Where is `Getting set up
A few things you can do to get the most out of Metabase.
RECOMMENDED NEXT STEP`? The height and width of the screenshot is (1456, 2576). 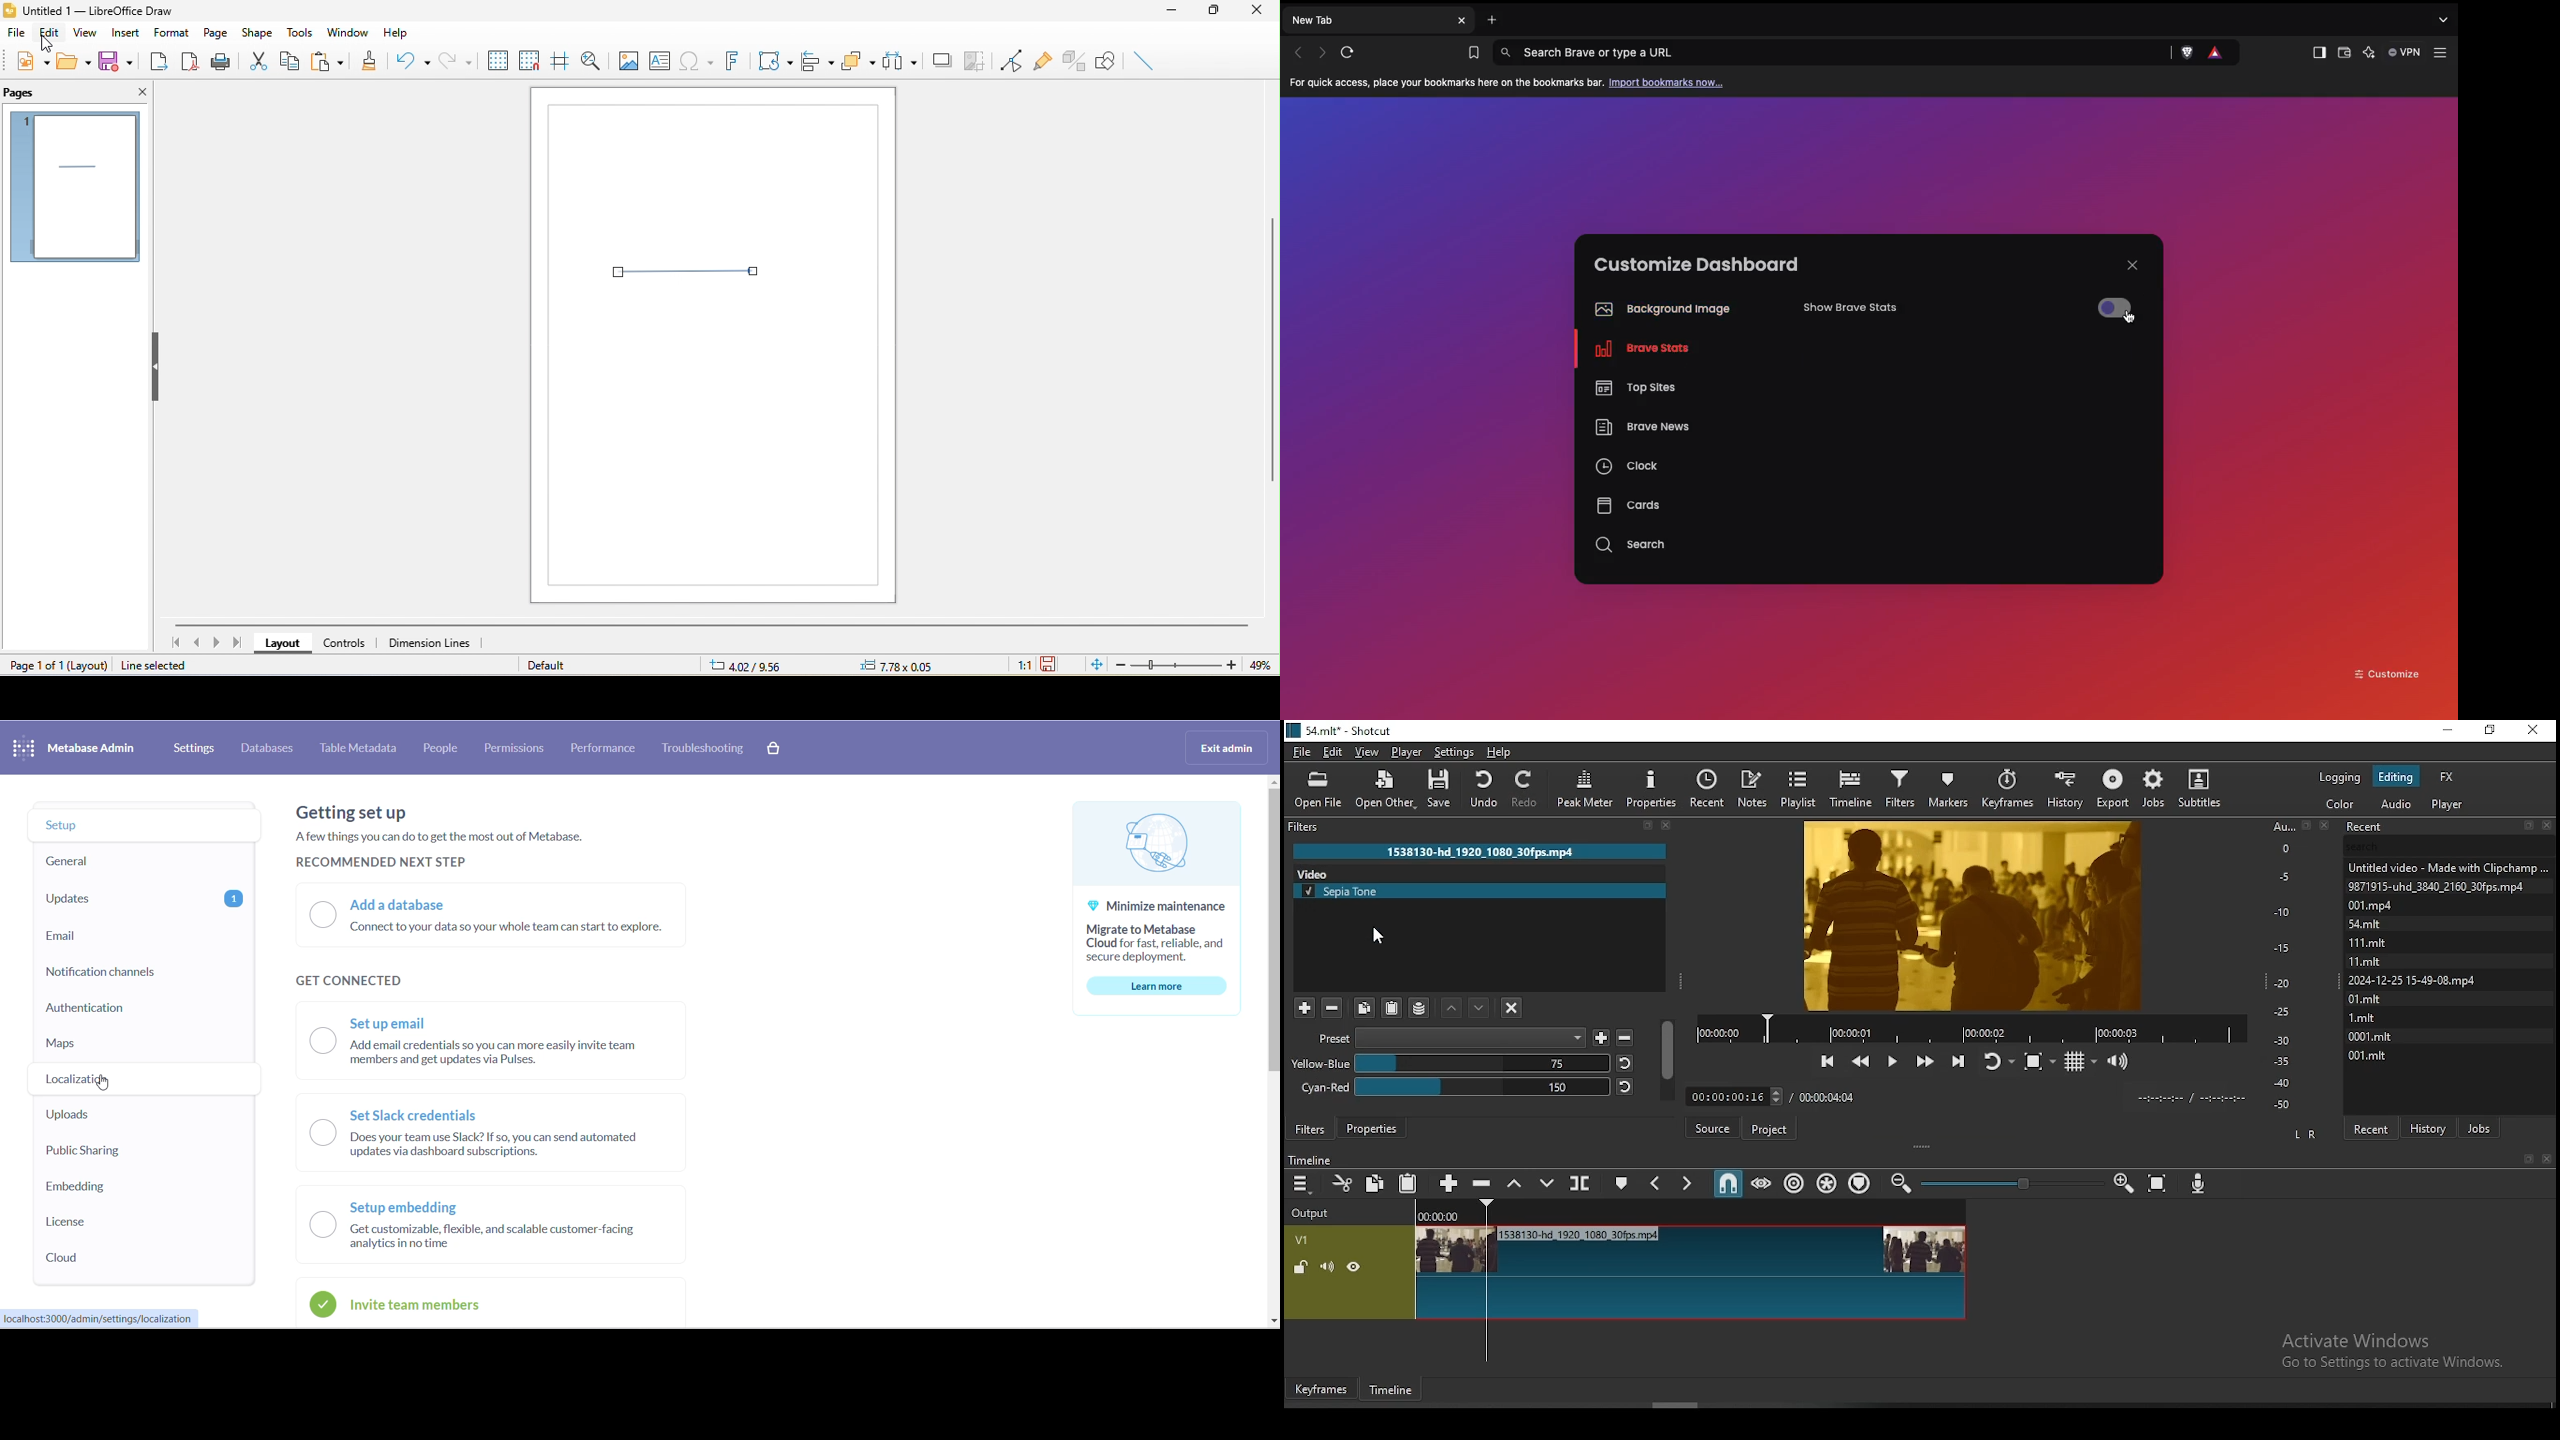 Getting set up
A few things you can do to get the most out of Metabase.
RECOMMENDED NEXT STEP is located at coordinates (438, 835).